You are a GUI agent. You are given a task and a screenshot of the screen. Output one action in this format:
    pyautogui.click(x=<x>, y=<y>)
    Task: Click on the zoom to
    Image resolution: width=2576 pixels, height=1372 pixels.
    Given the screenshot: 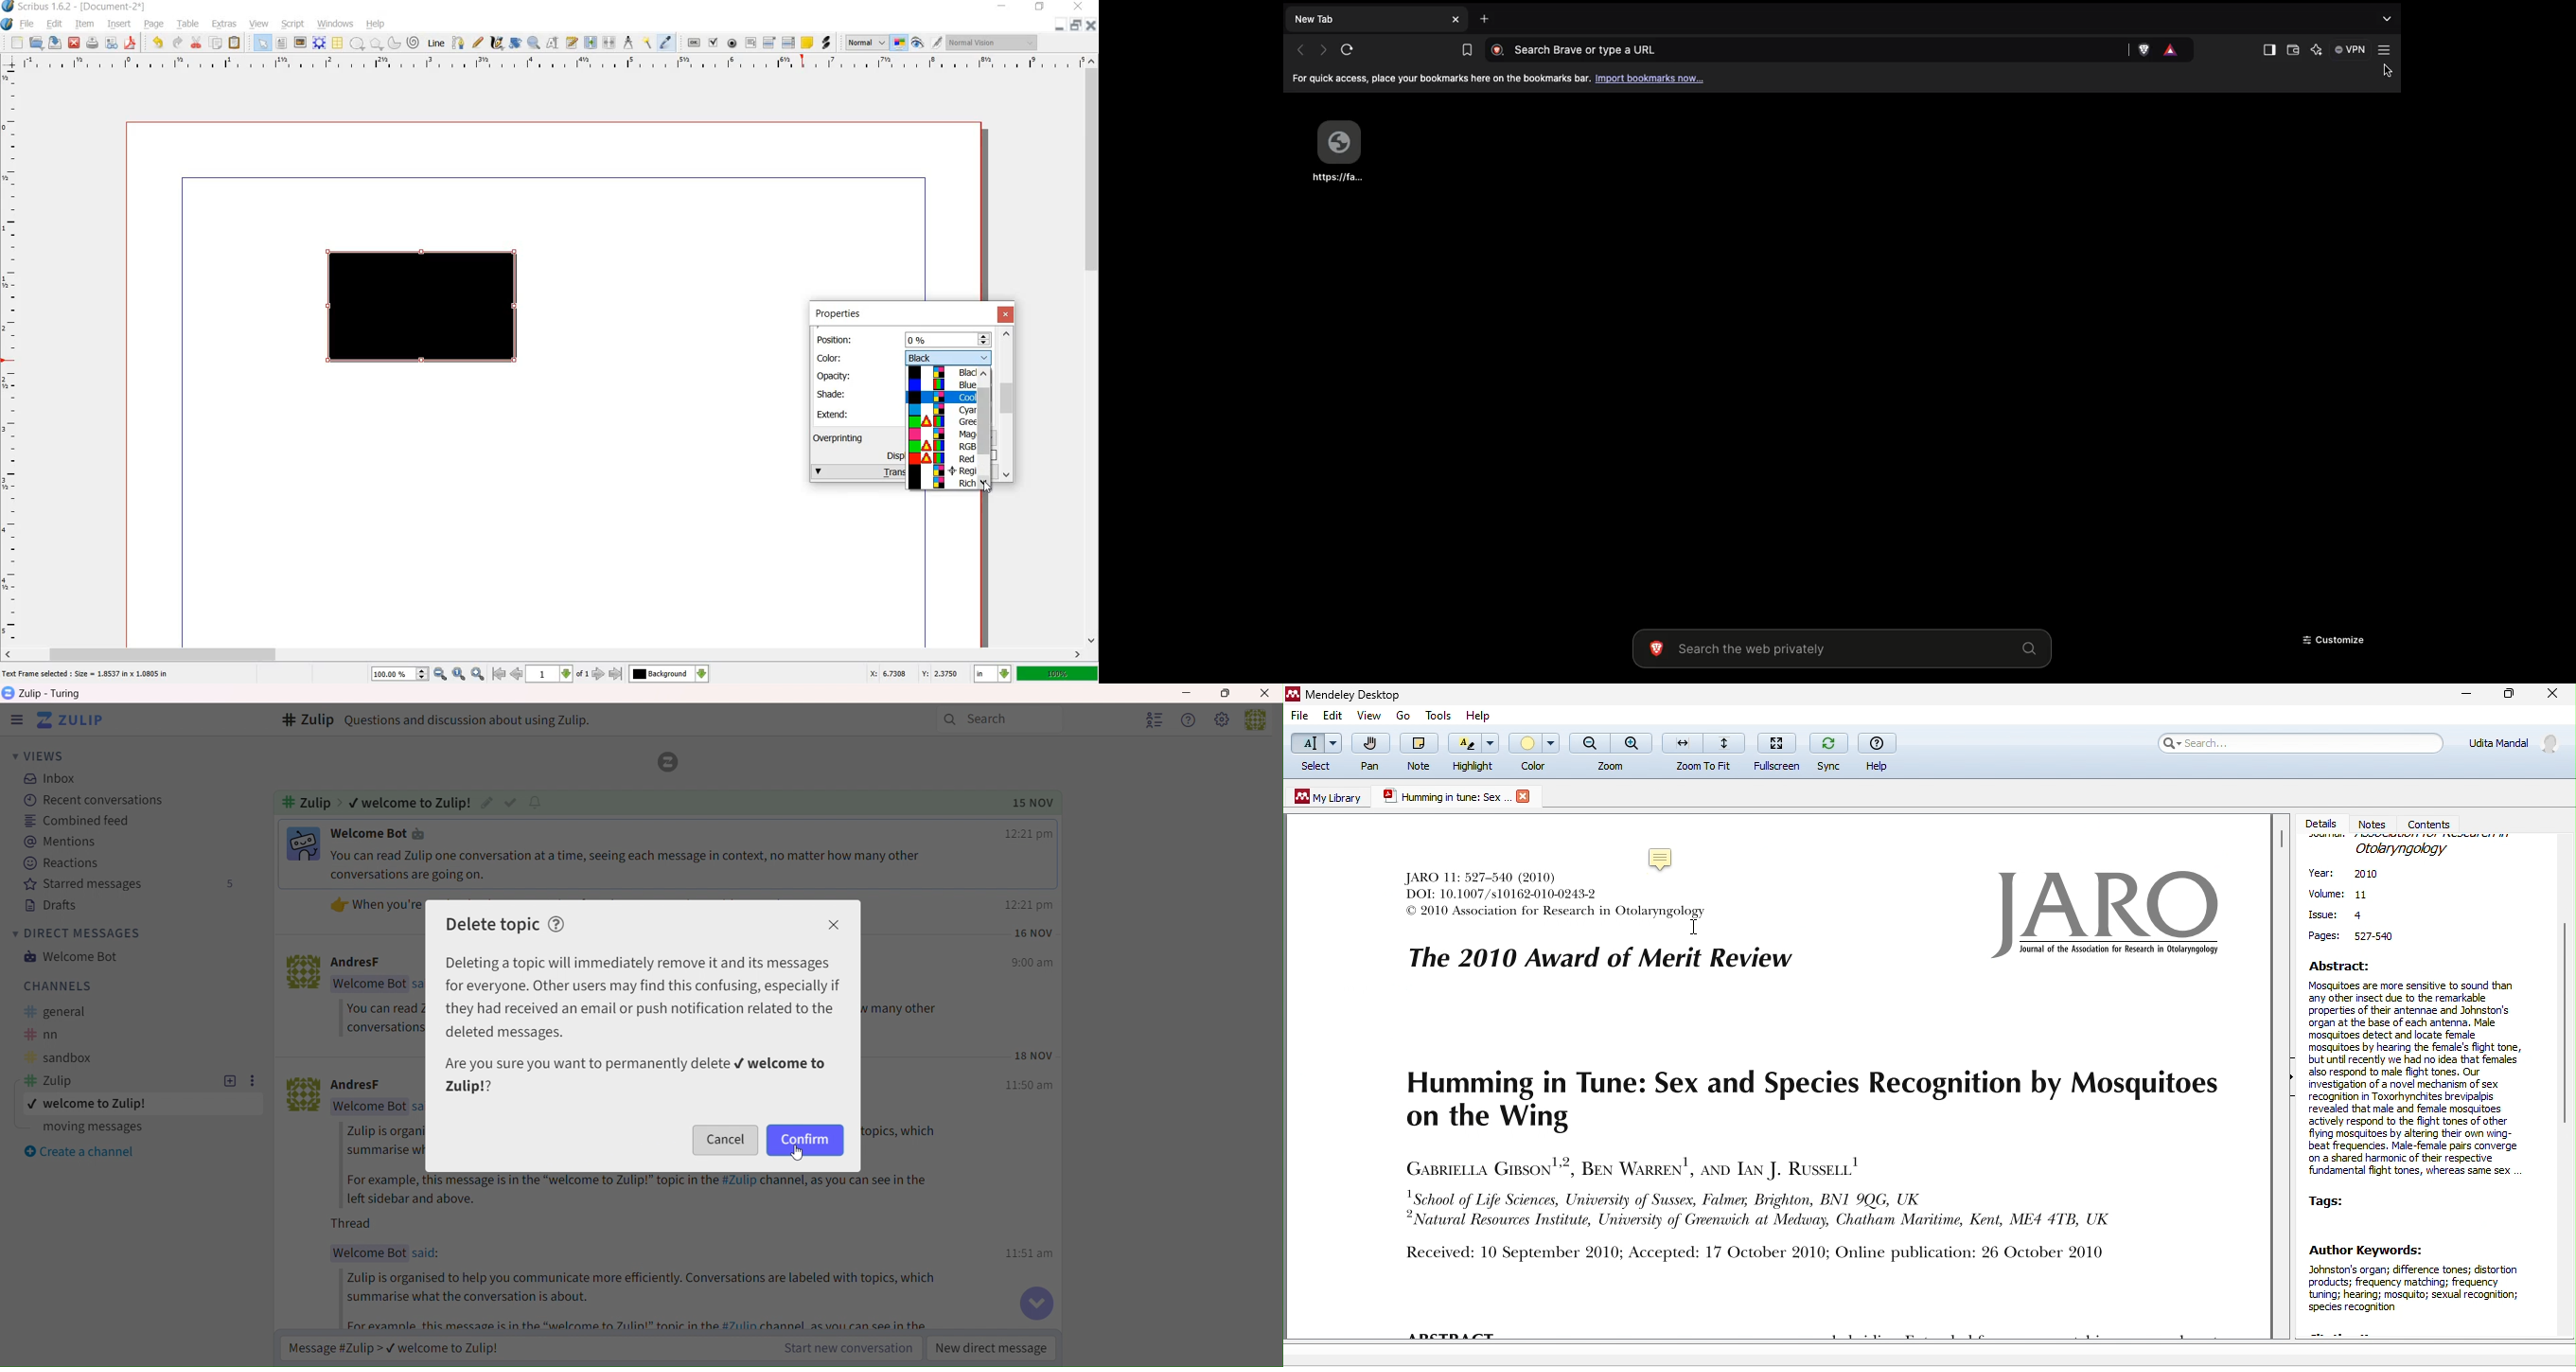 What is the action you would take?
    pyautogui.click(x=459, y=674)
    